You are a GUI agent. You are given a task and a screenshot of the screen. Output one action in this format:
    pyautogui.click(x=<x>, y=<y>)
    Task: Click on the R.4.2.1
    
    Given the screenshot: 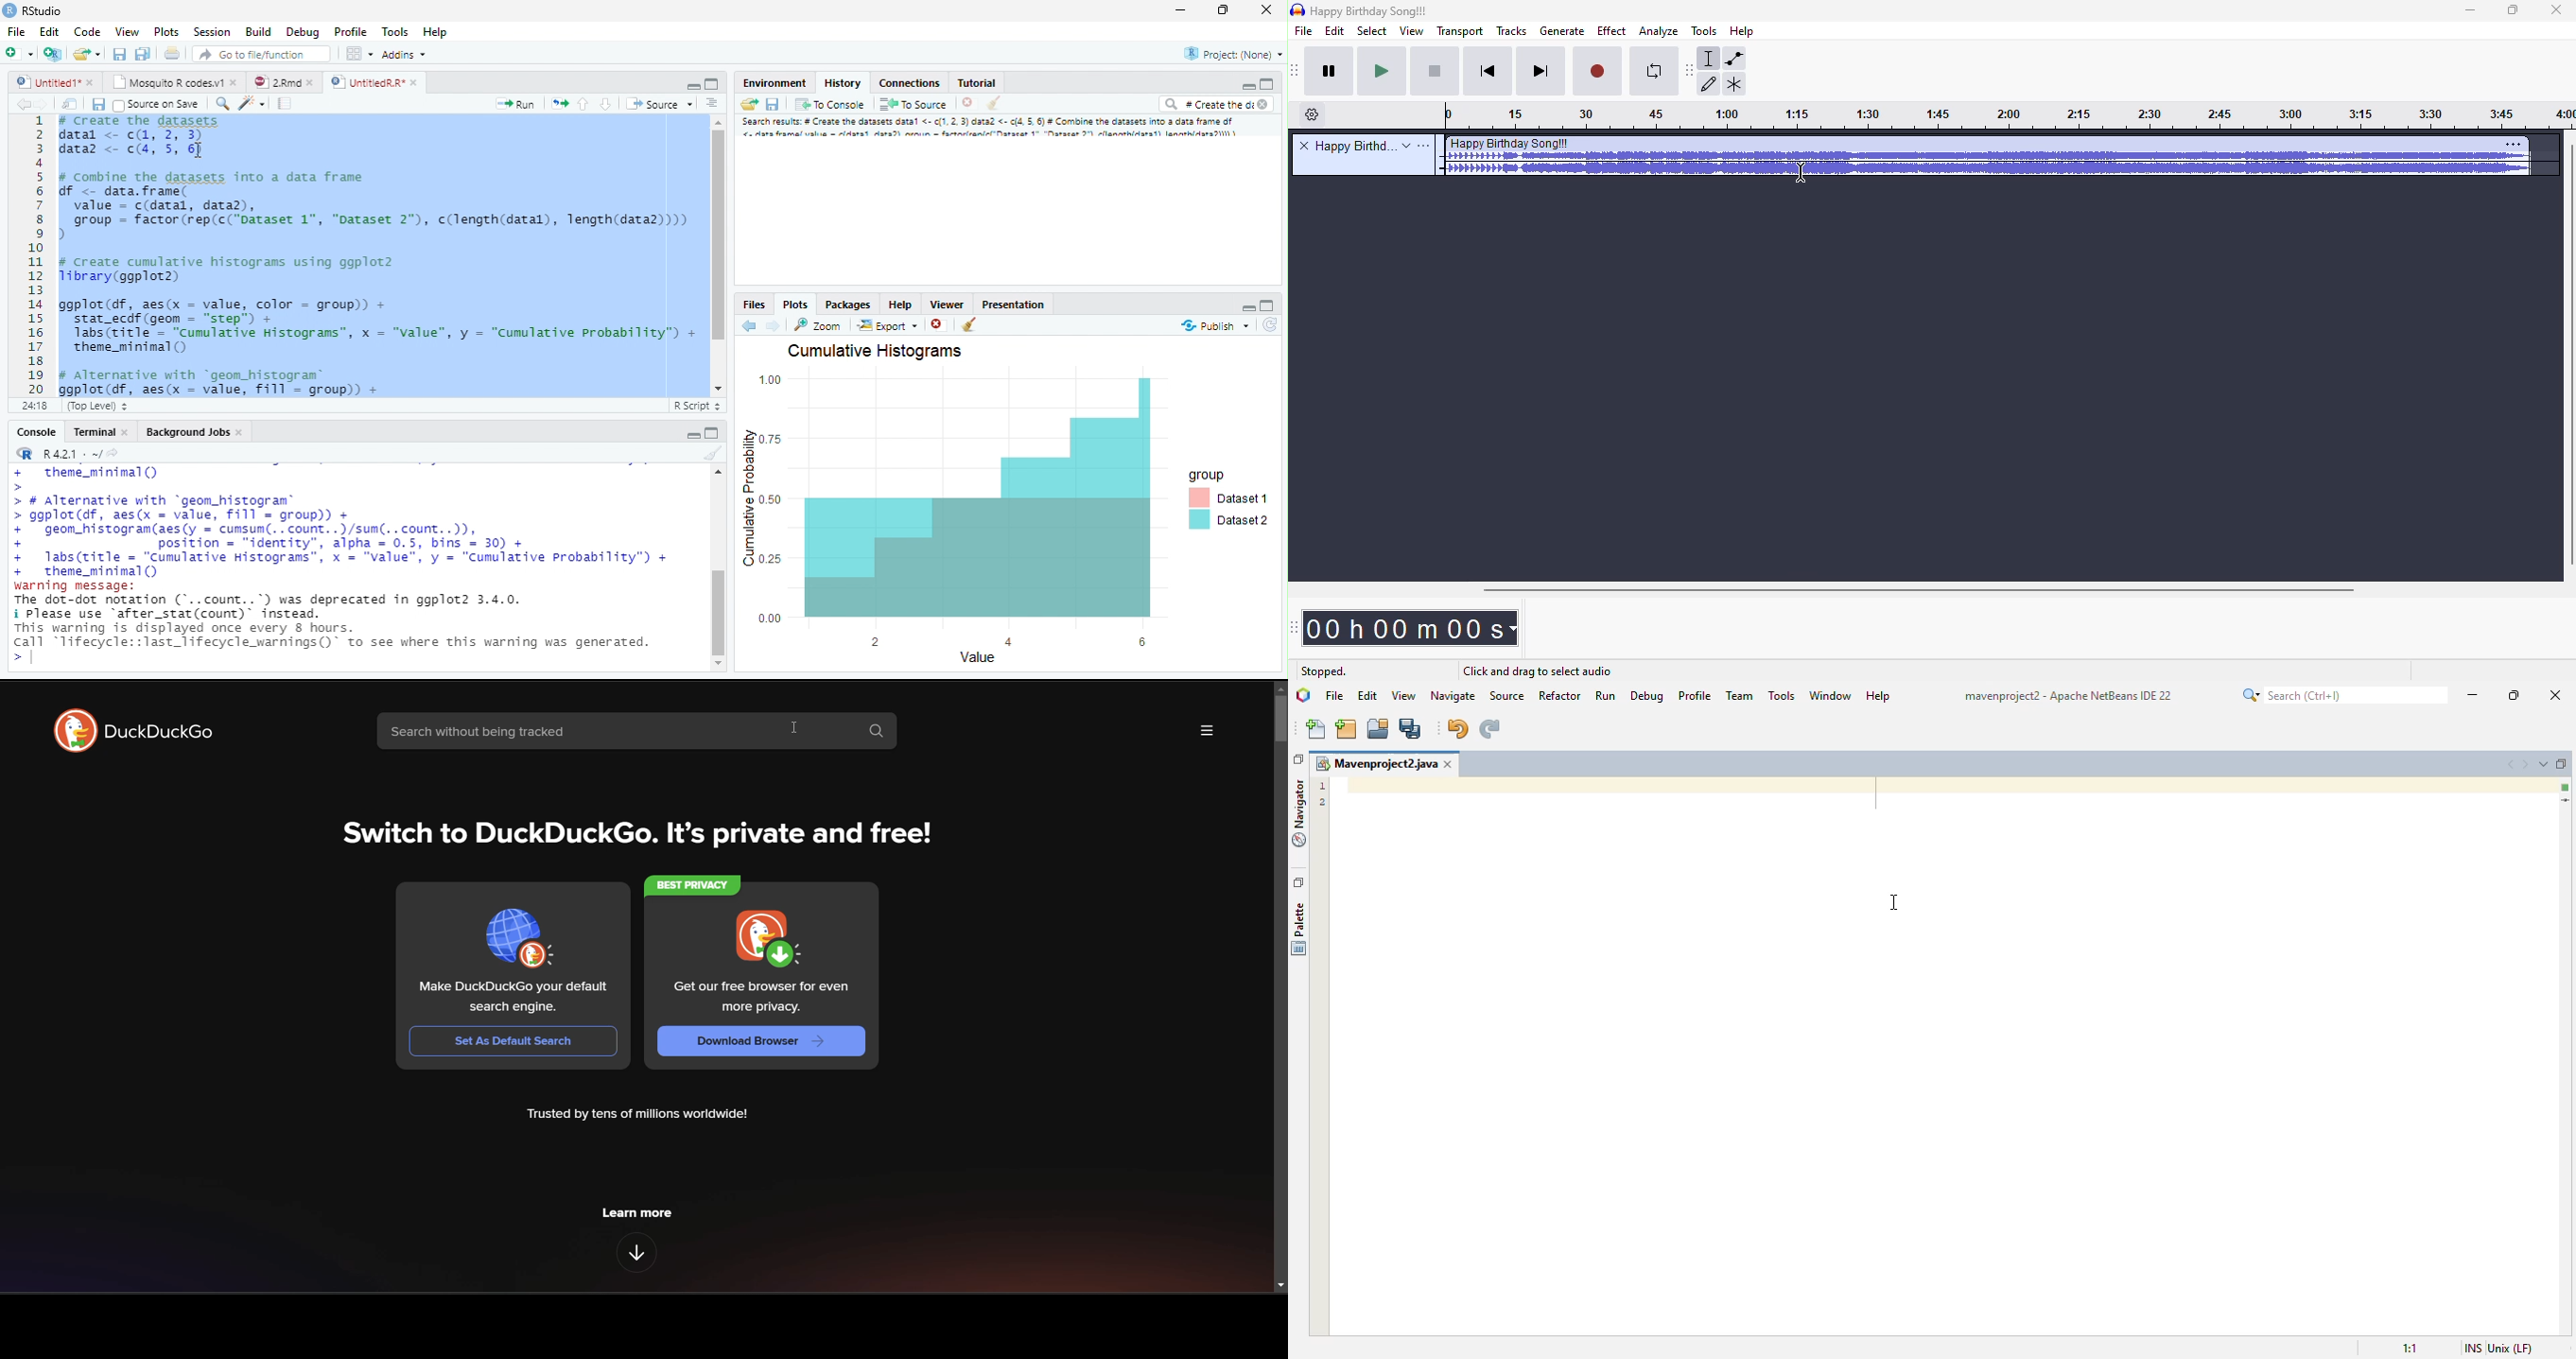 What is the action you would take?
    pyautogui.click(x=61, y=454)
    